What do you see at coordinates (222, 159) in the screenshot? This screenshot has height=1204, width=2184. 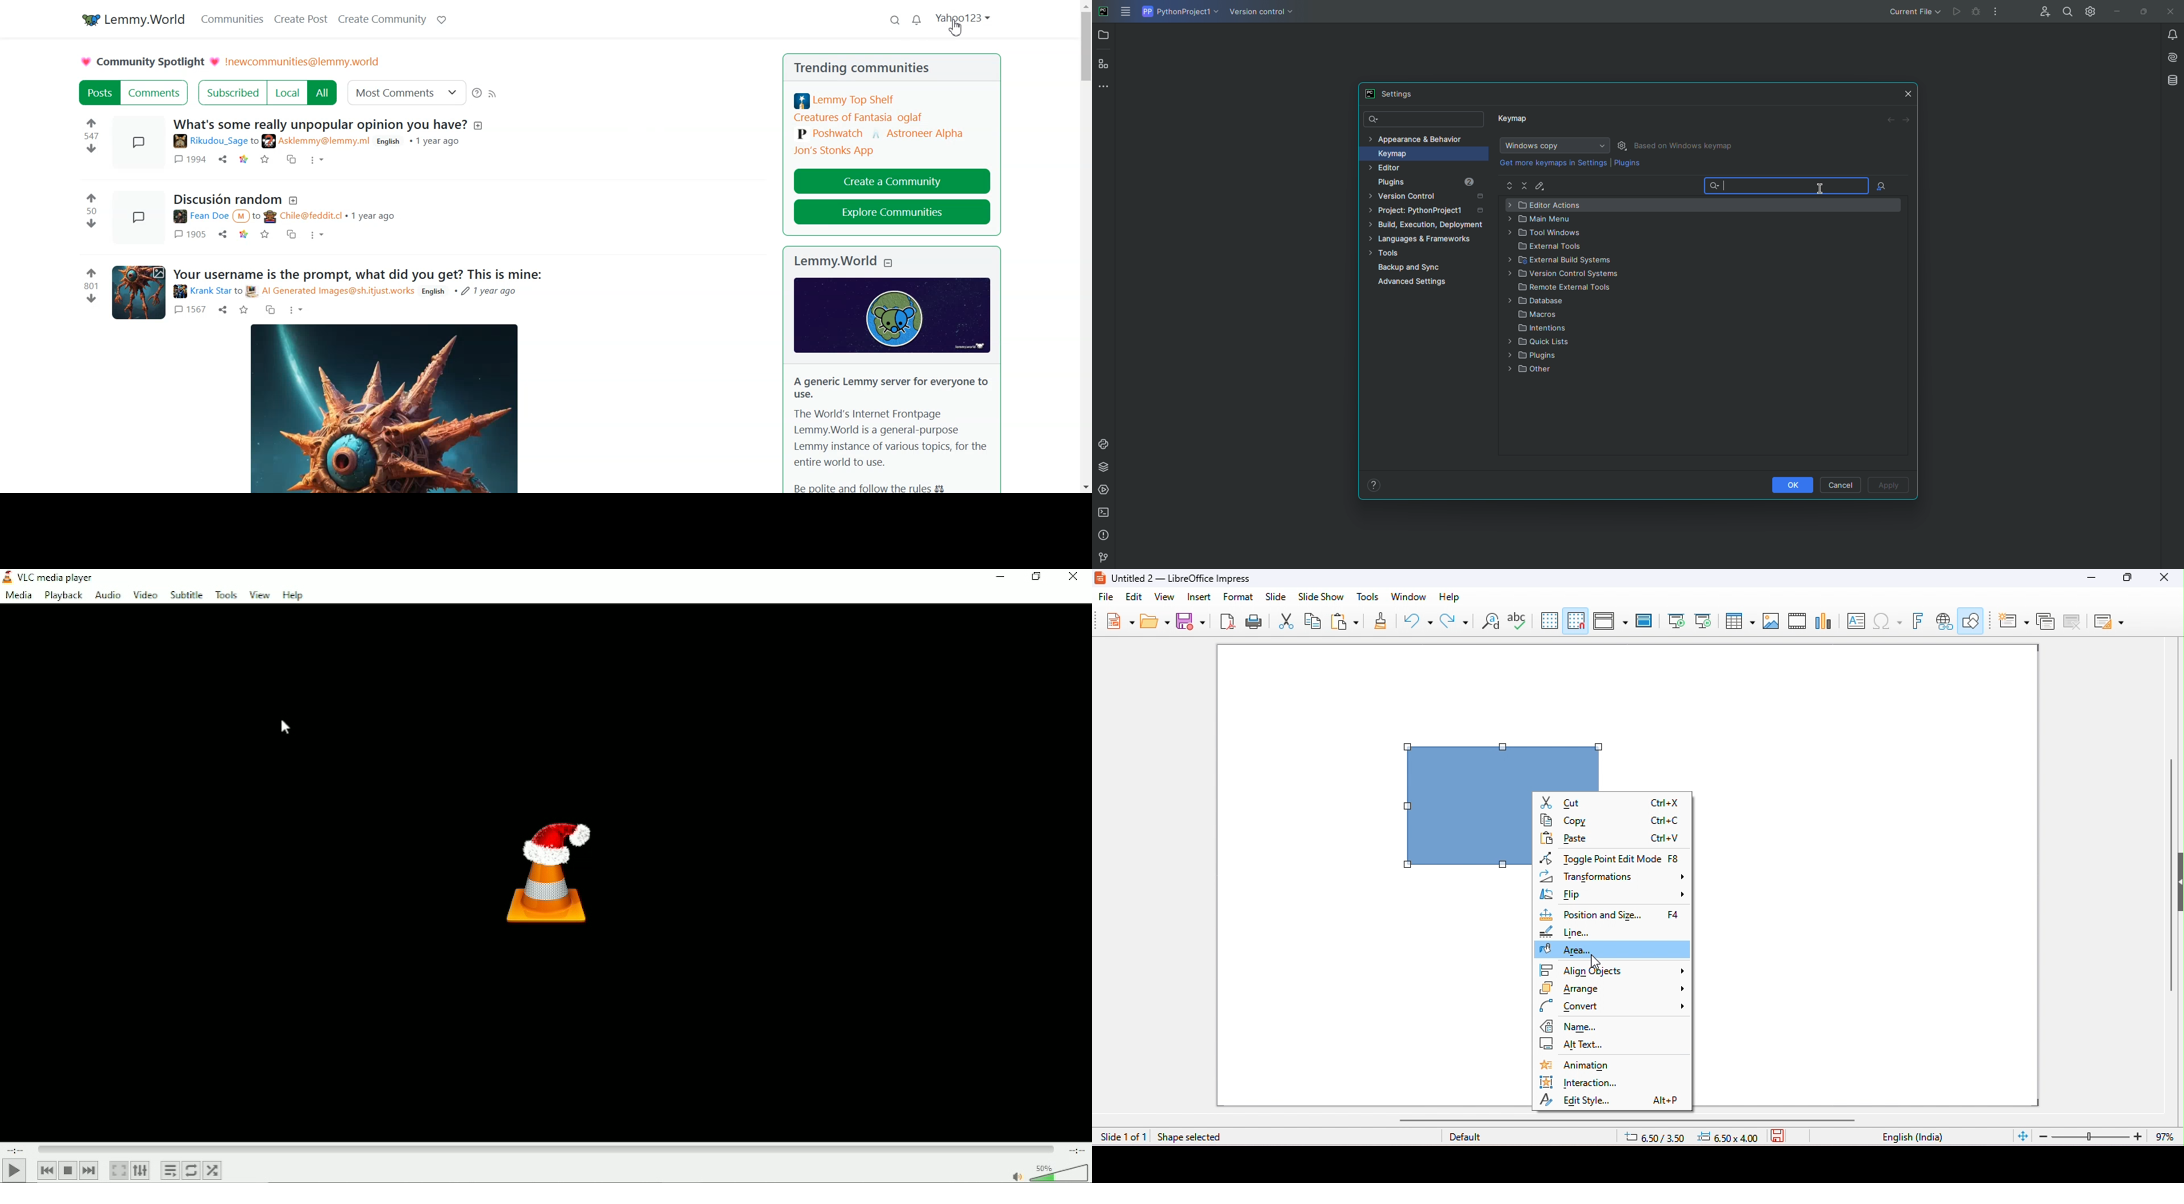 I see `share` at bounding box center [222, 159].